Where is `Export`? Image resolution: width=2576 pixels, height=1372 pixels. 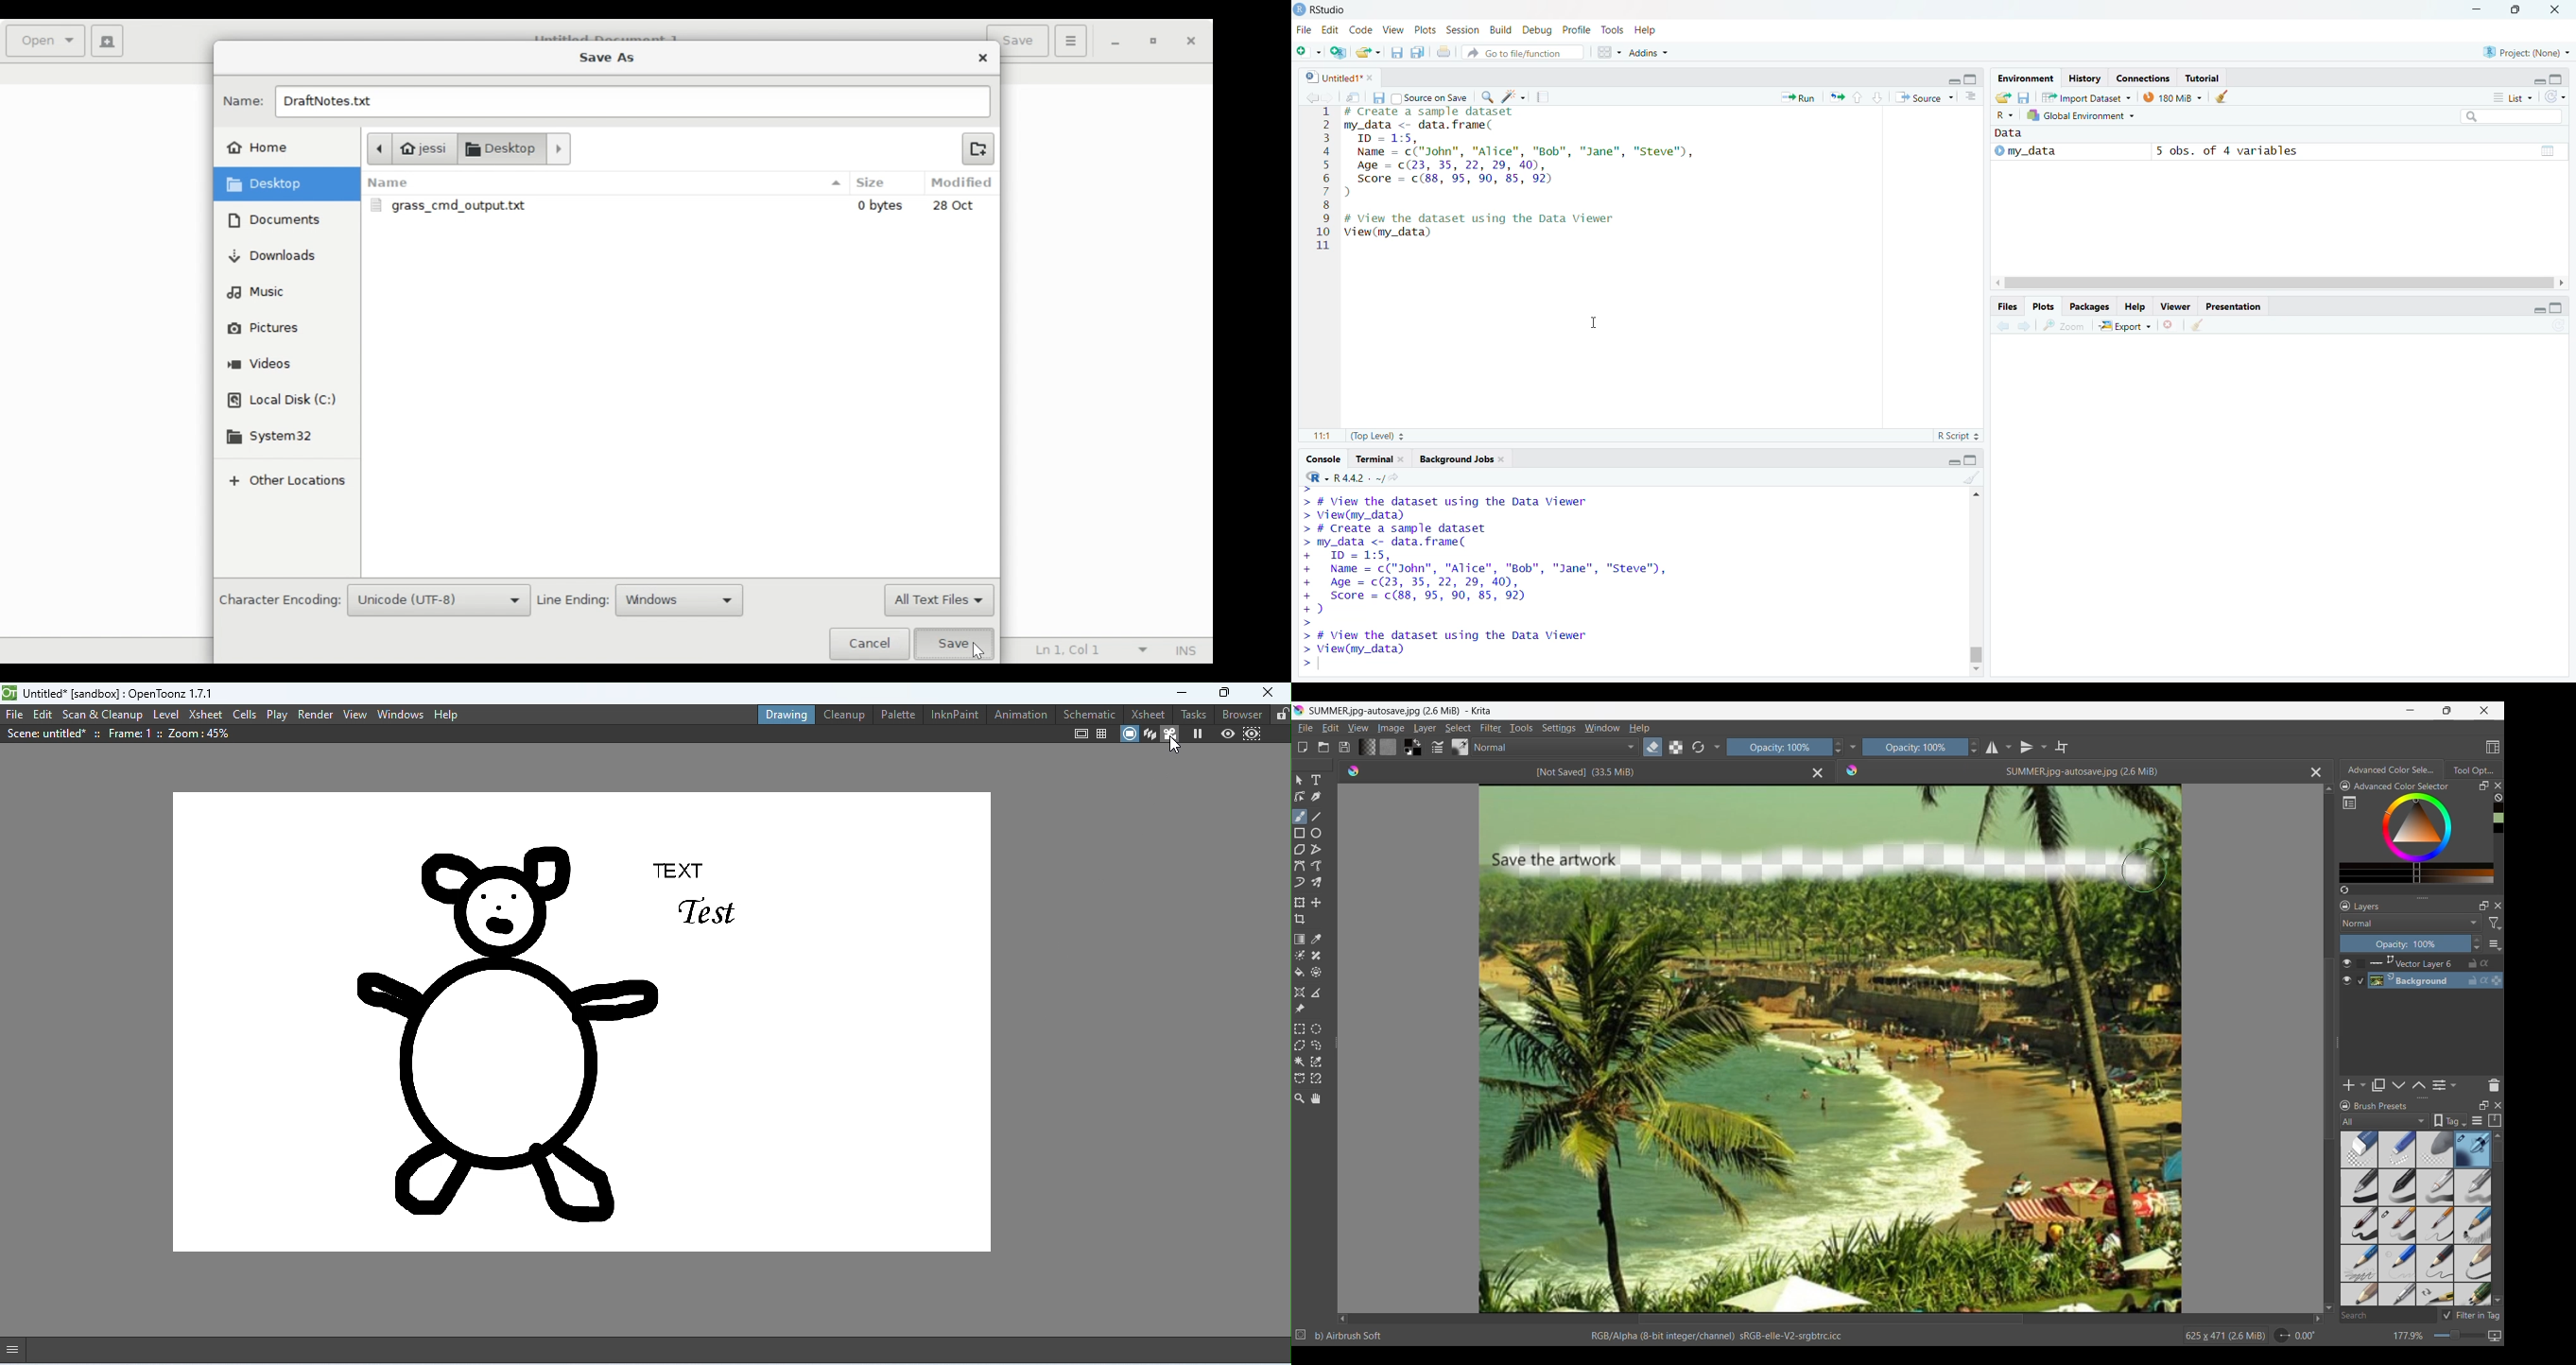
Export is located at coordinates (2122, 325).